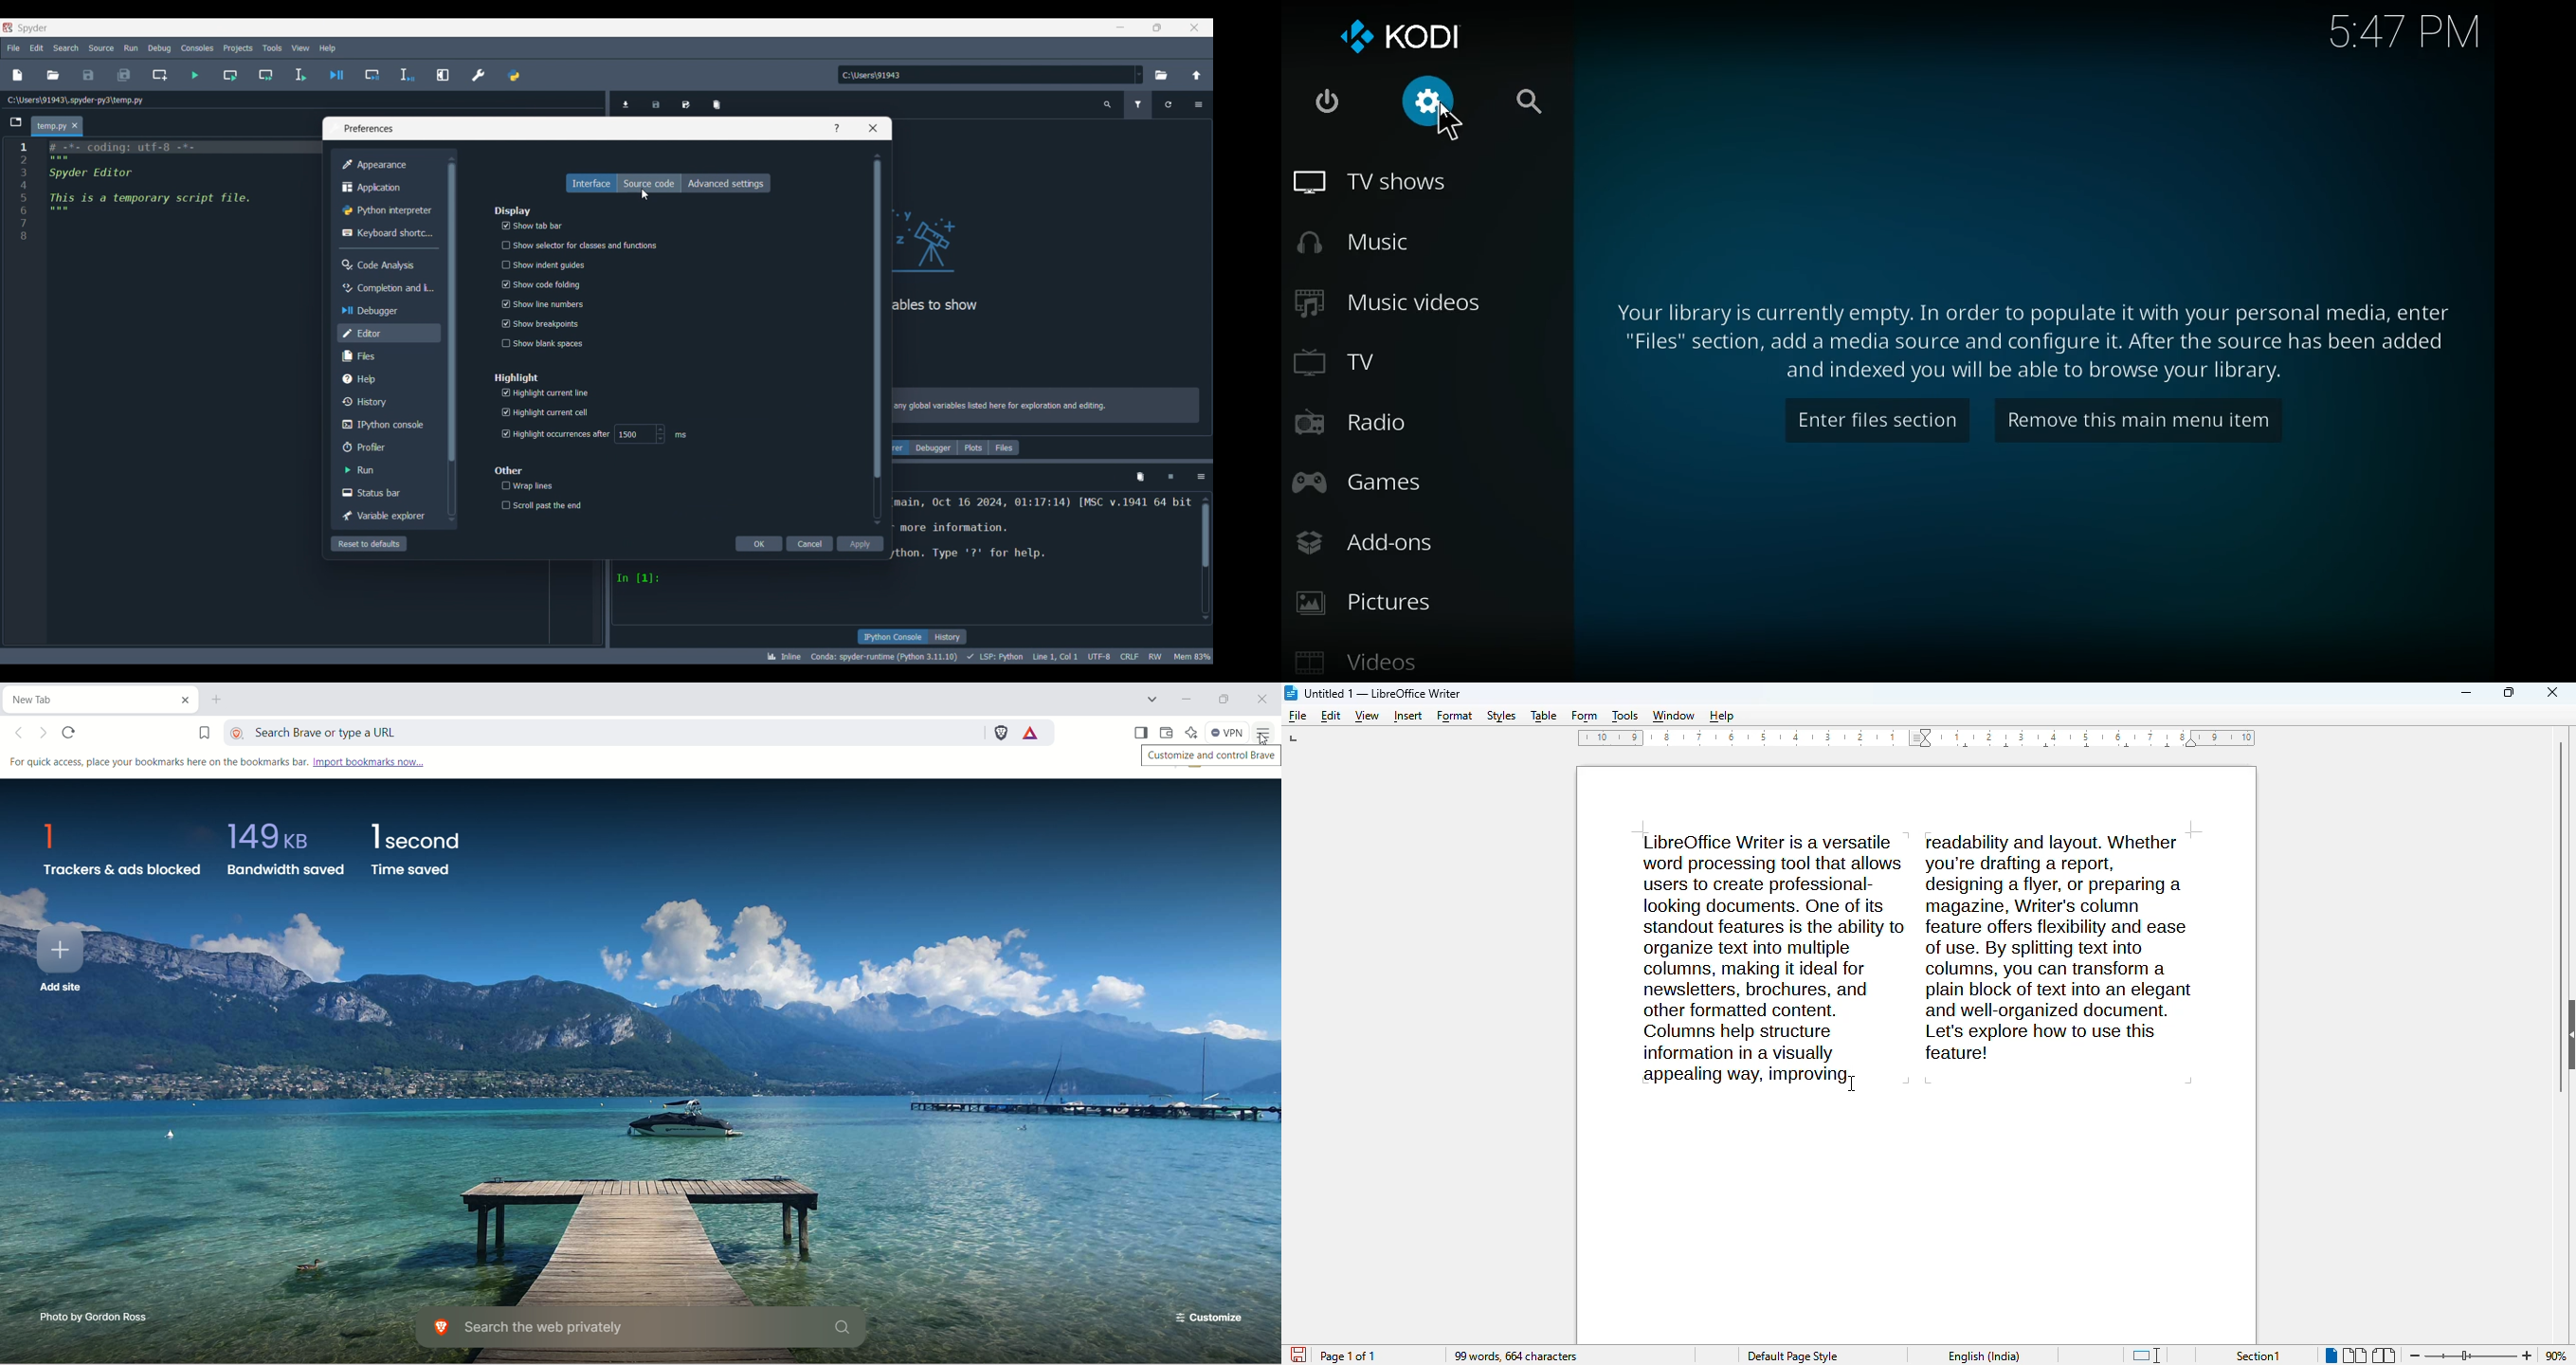  Describe the element at coordinates (389, 210) in the screenshot. I see `Python interpreter` at that location.